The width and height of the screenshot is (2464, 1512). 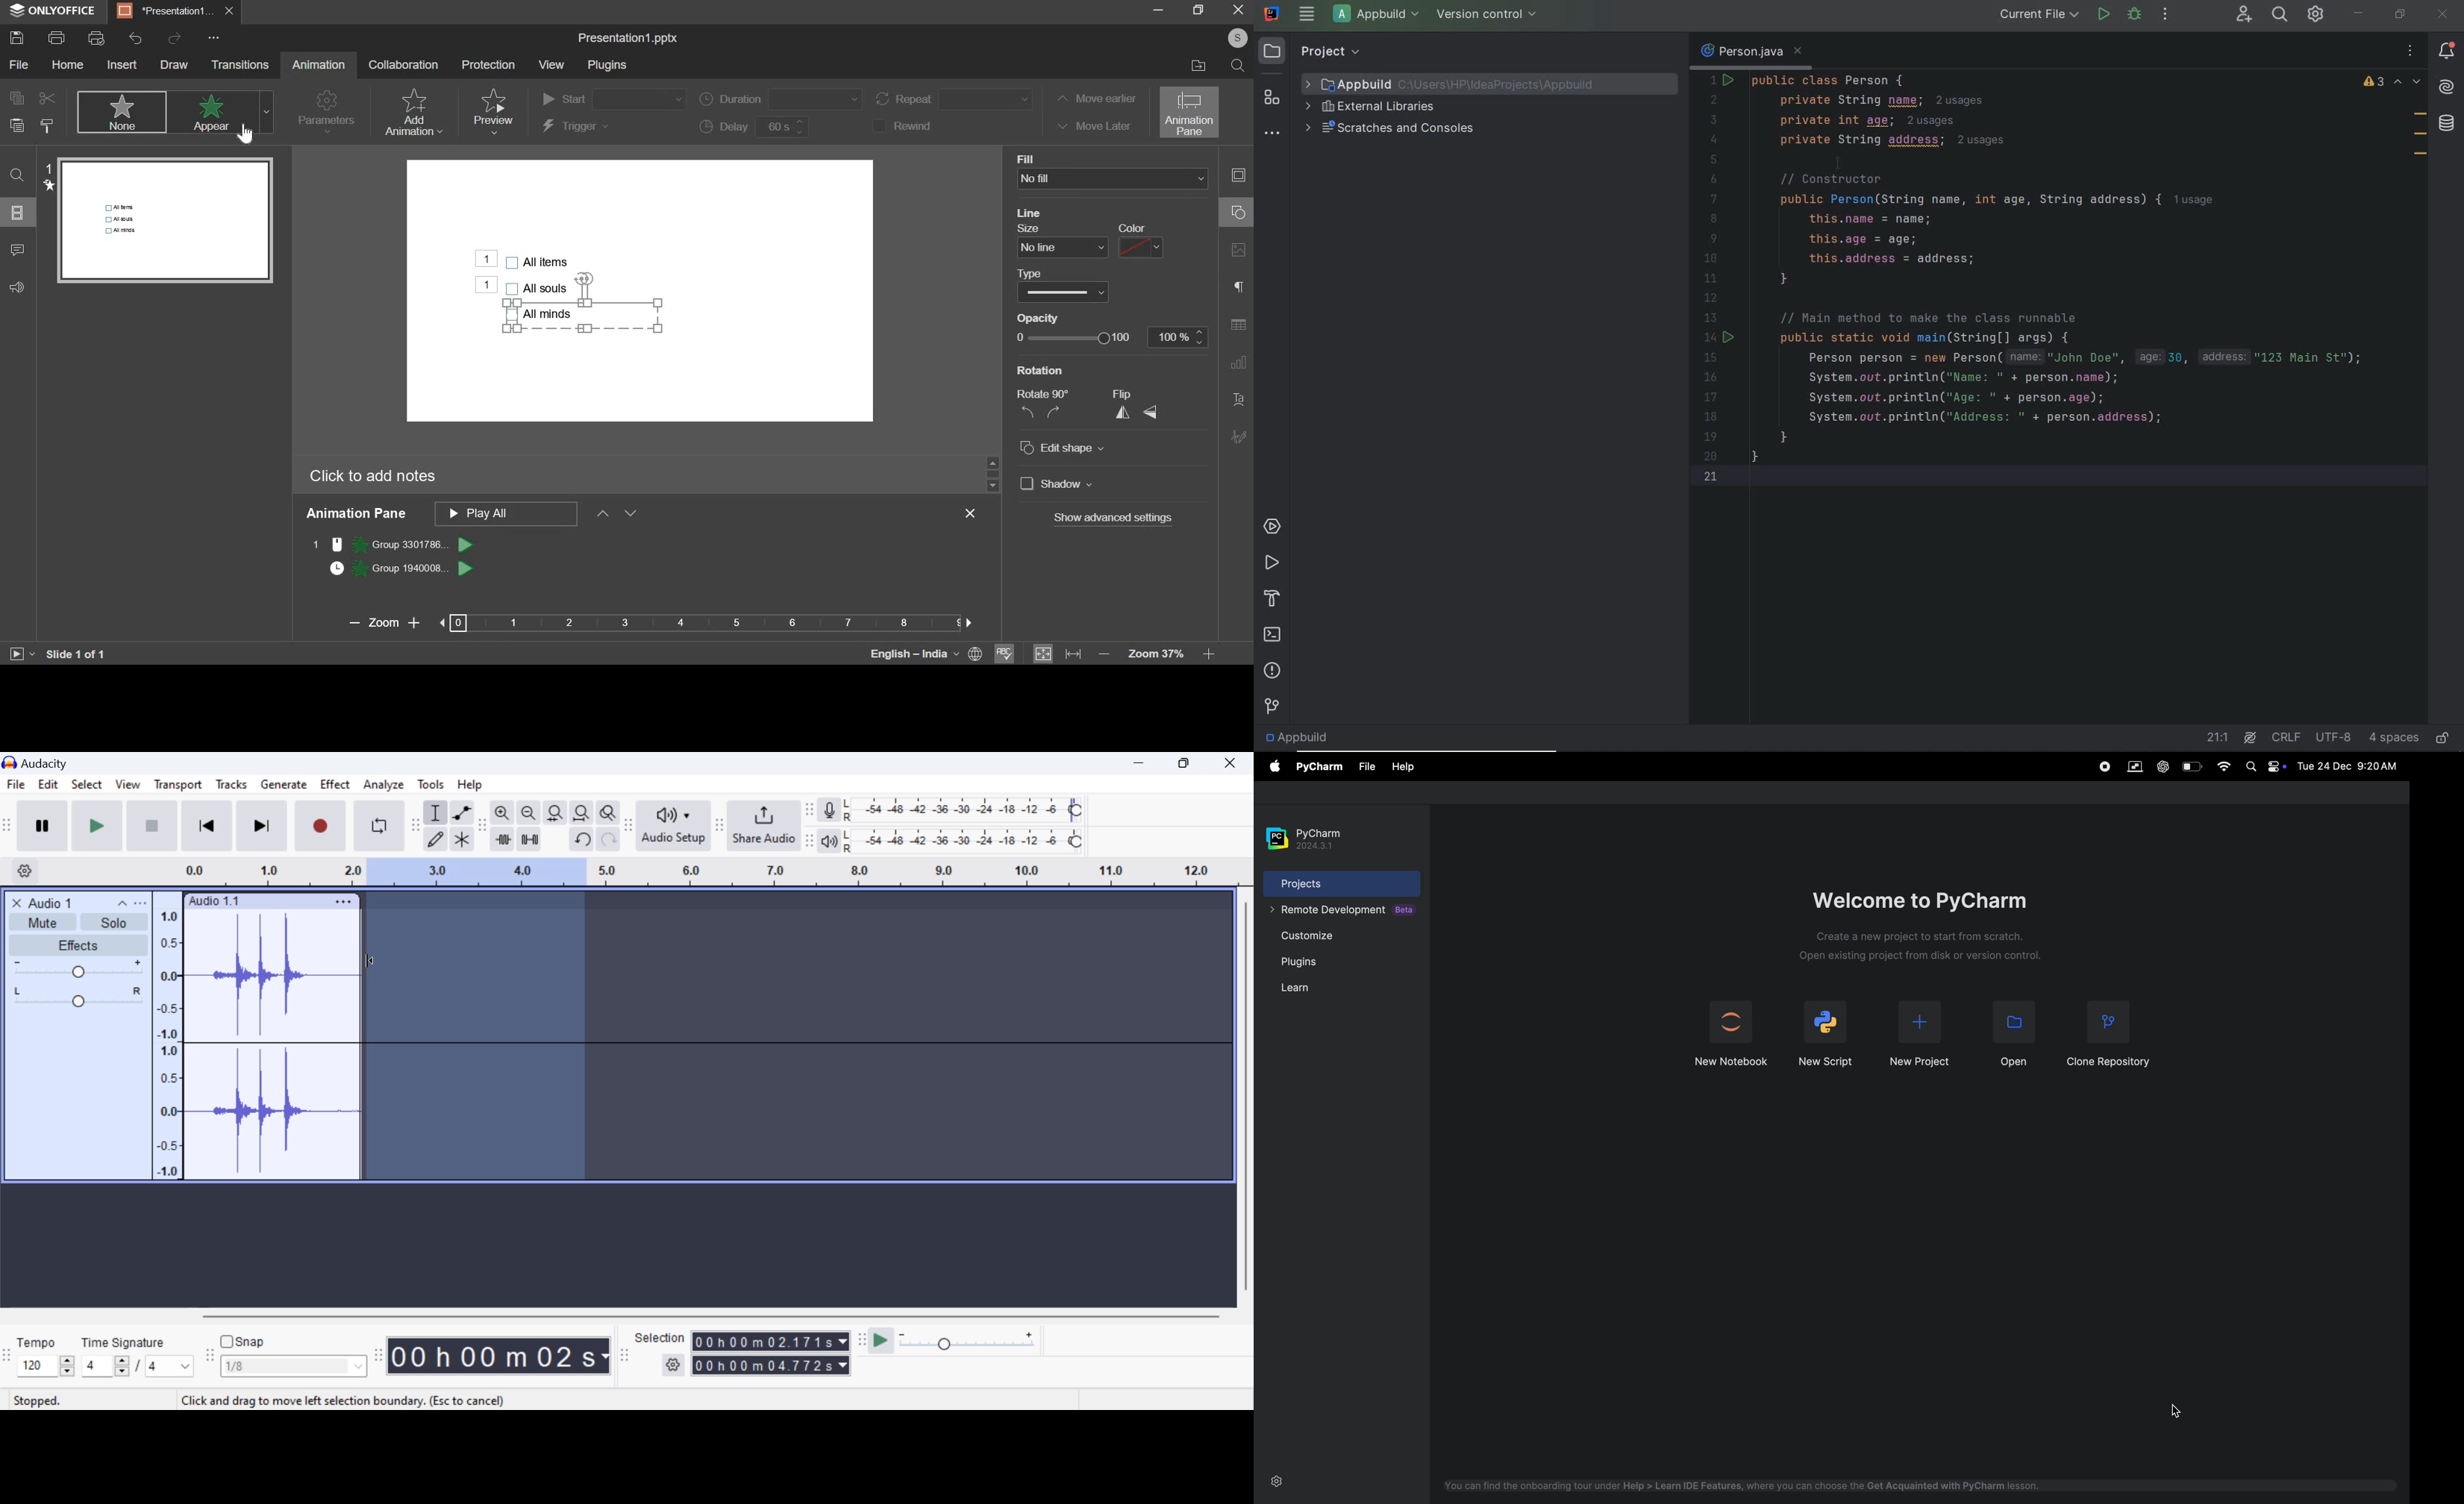 What do you see at coordinates (956, 99) in the screenshot?
I see `repeat` at bounding box center [956, 99].